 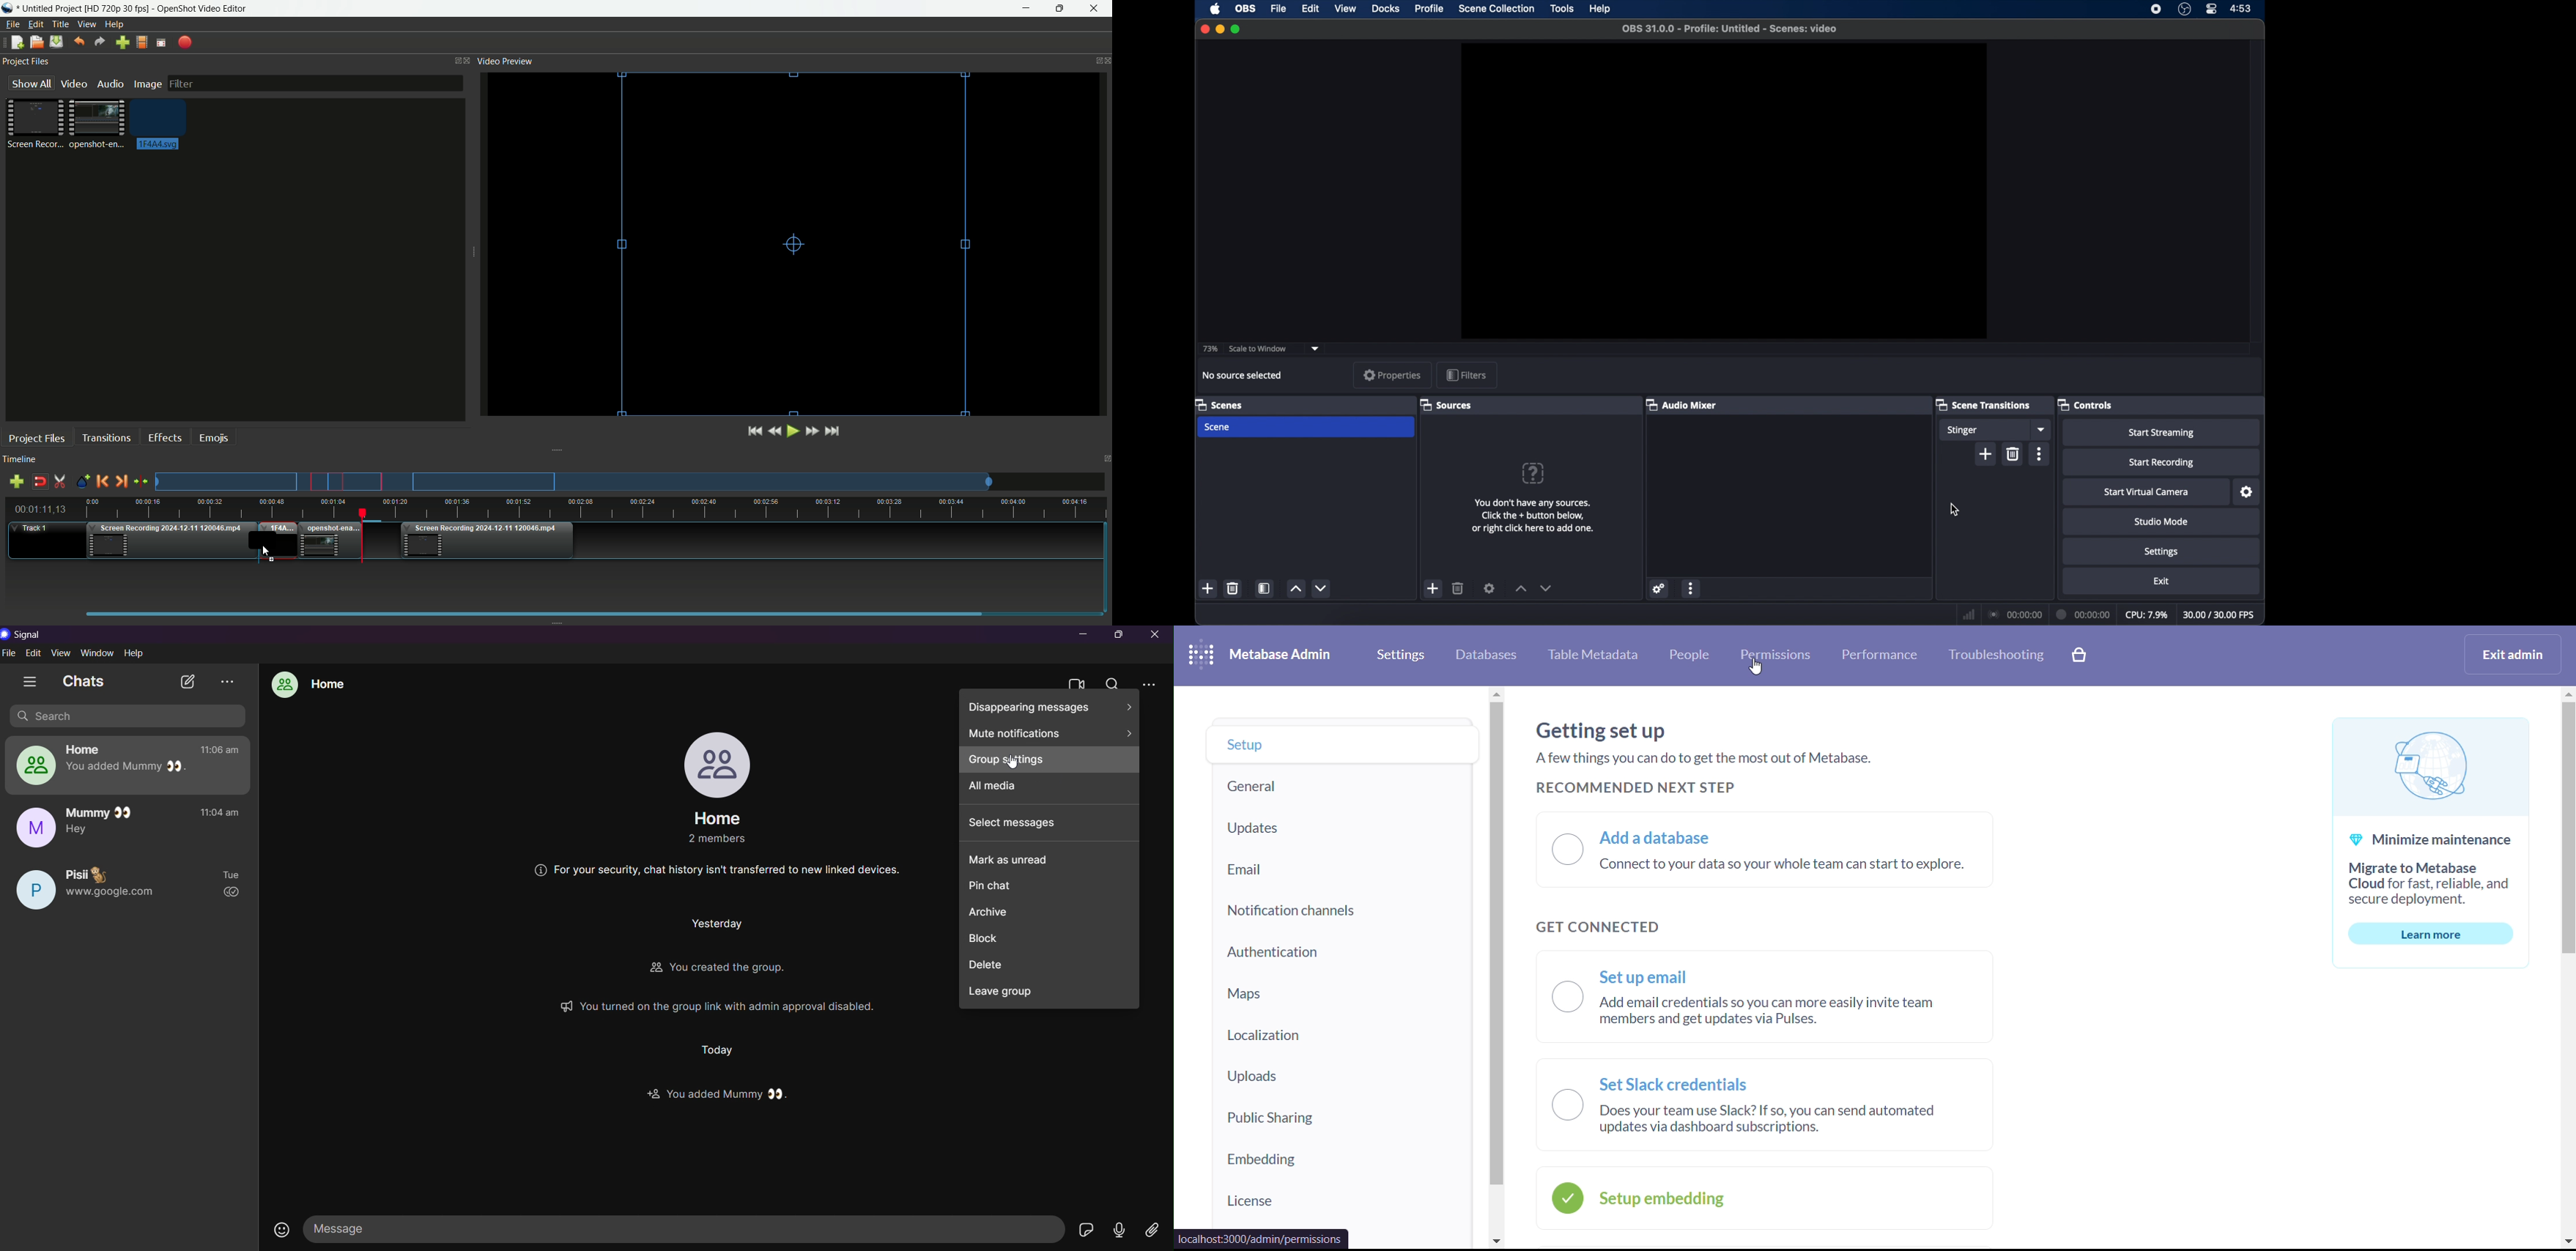 What do you see at coordinates (1953, 510) in the screenshot?
I see `cursor` at bounding box center [1953, 510].